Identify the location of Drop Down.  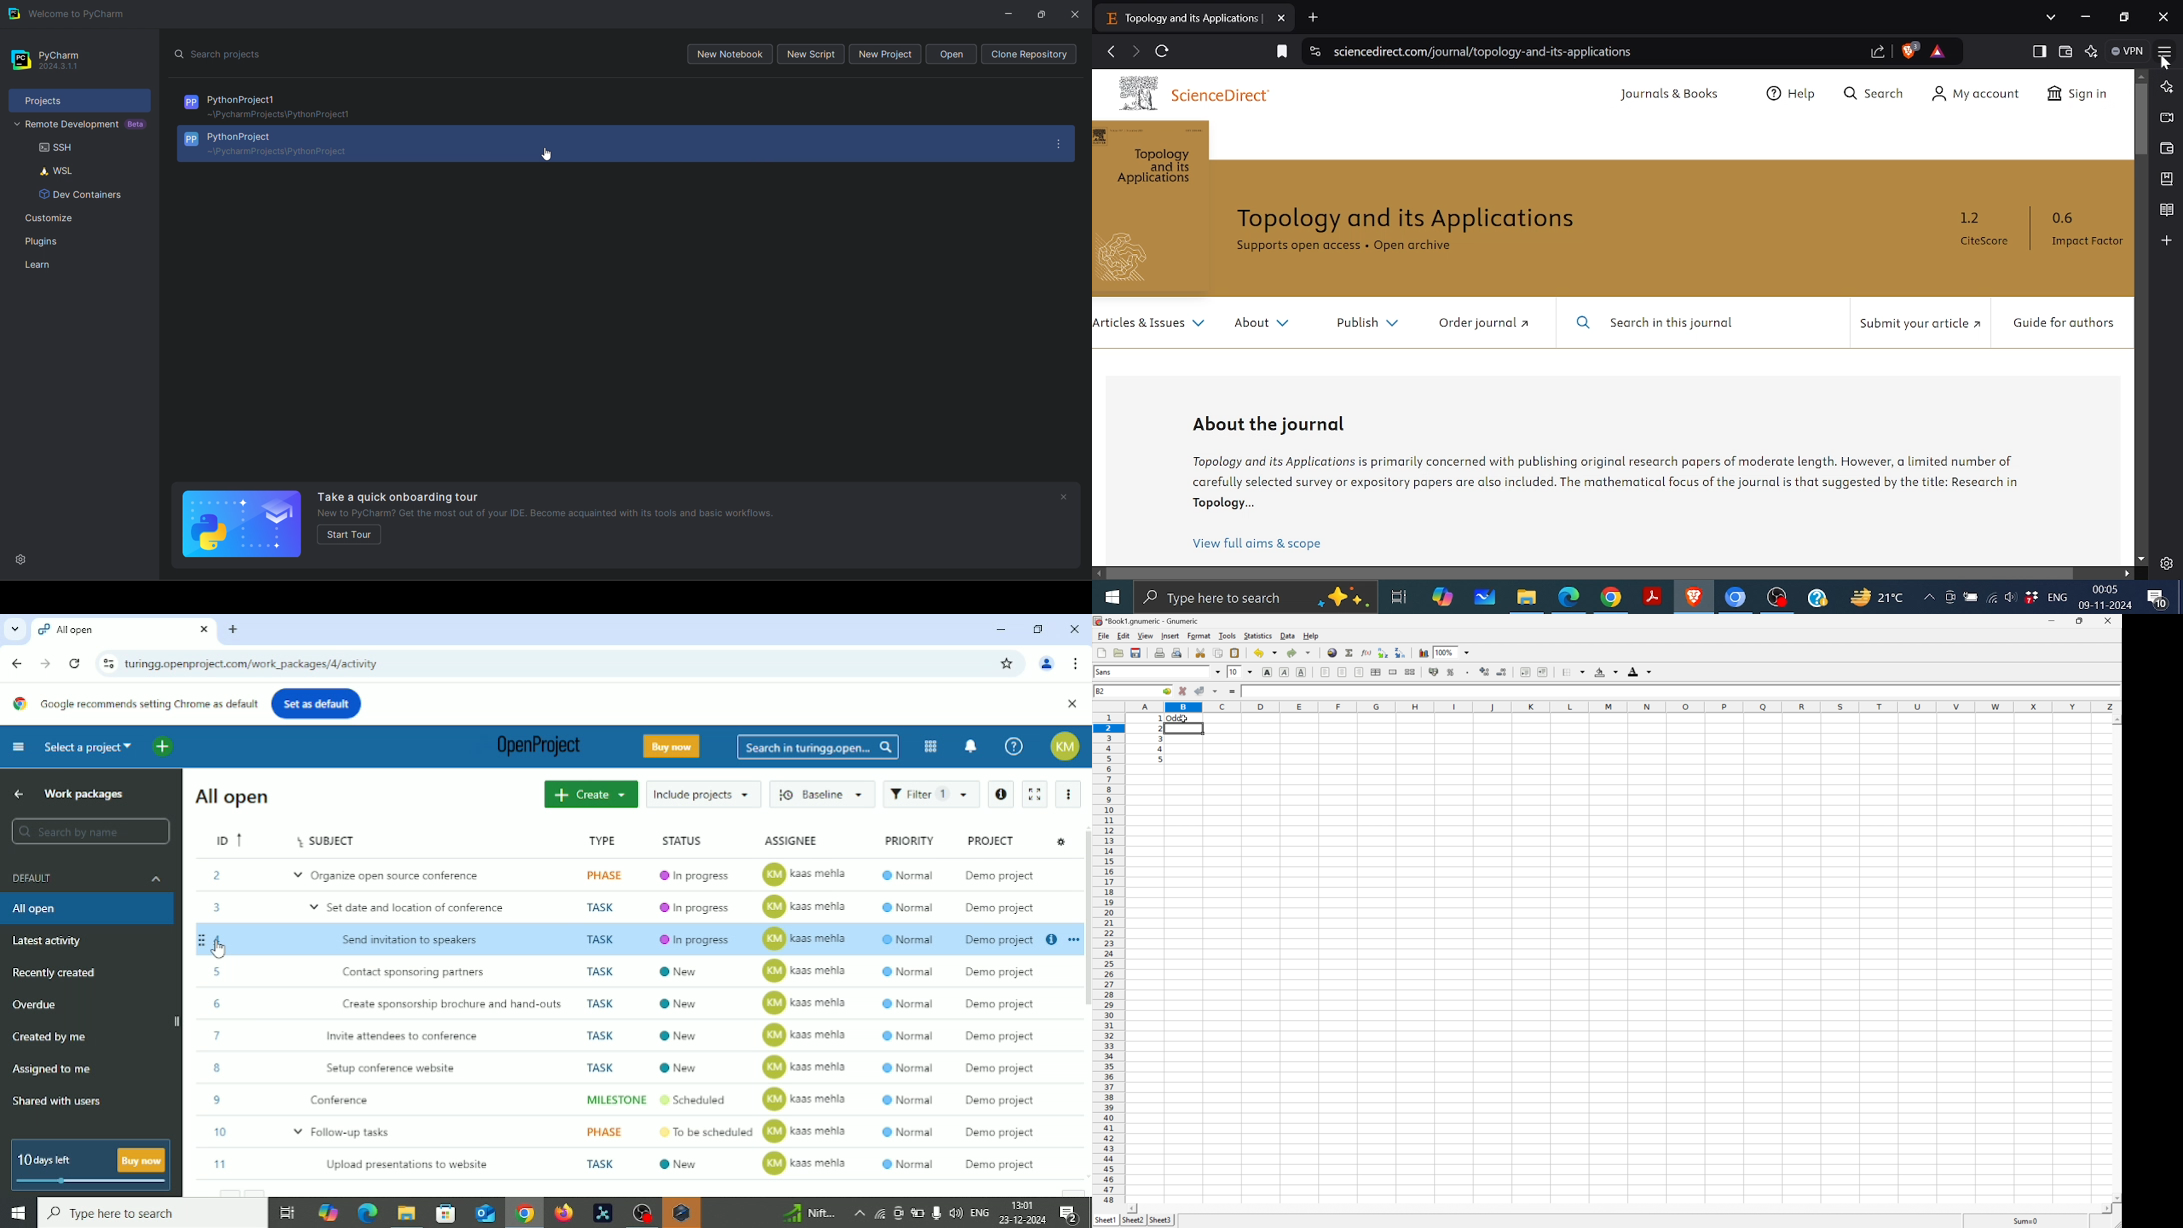
(1250, 672).